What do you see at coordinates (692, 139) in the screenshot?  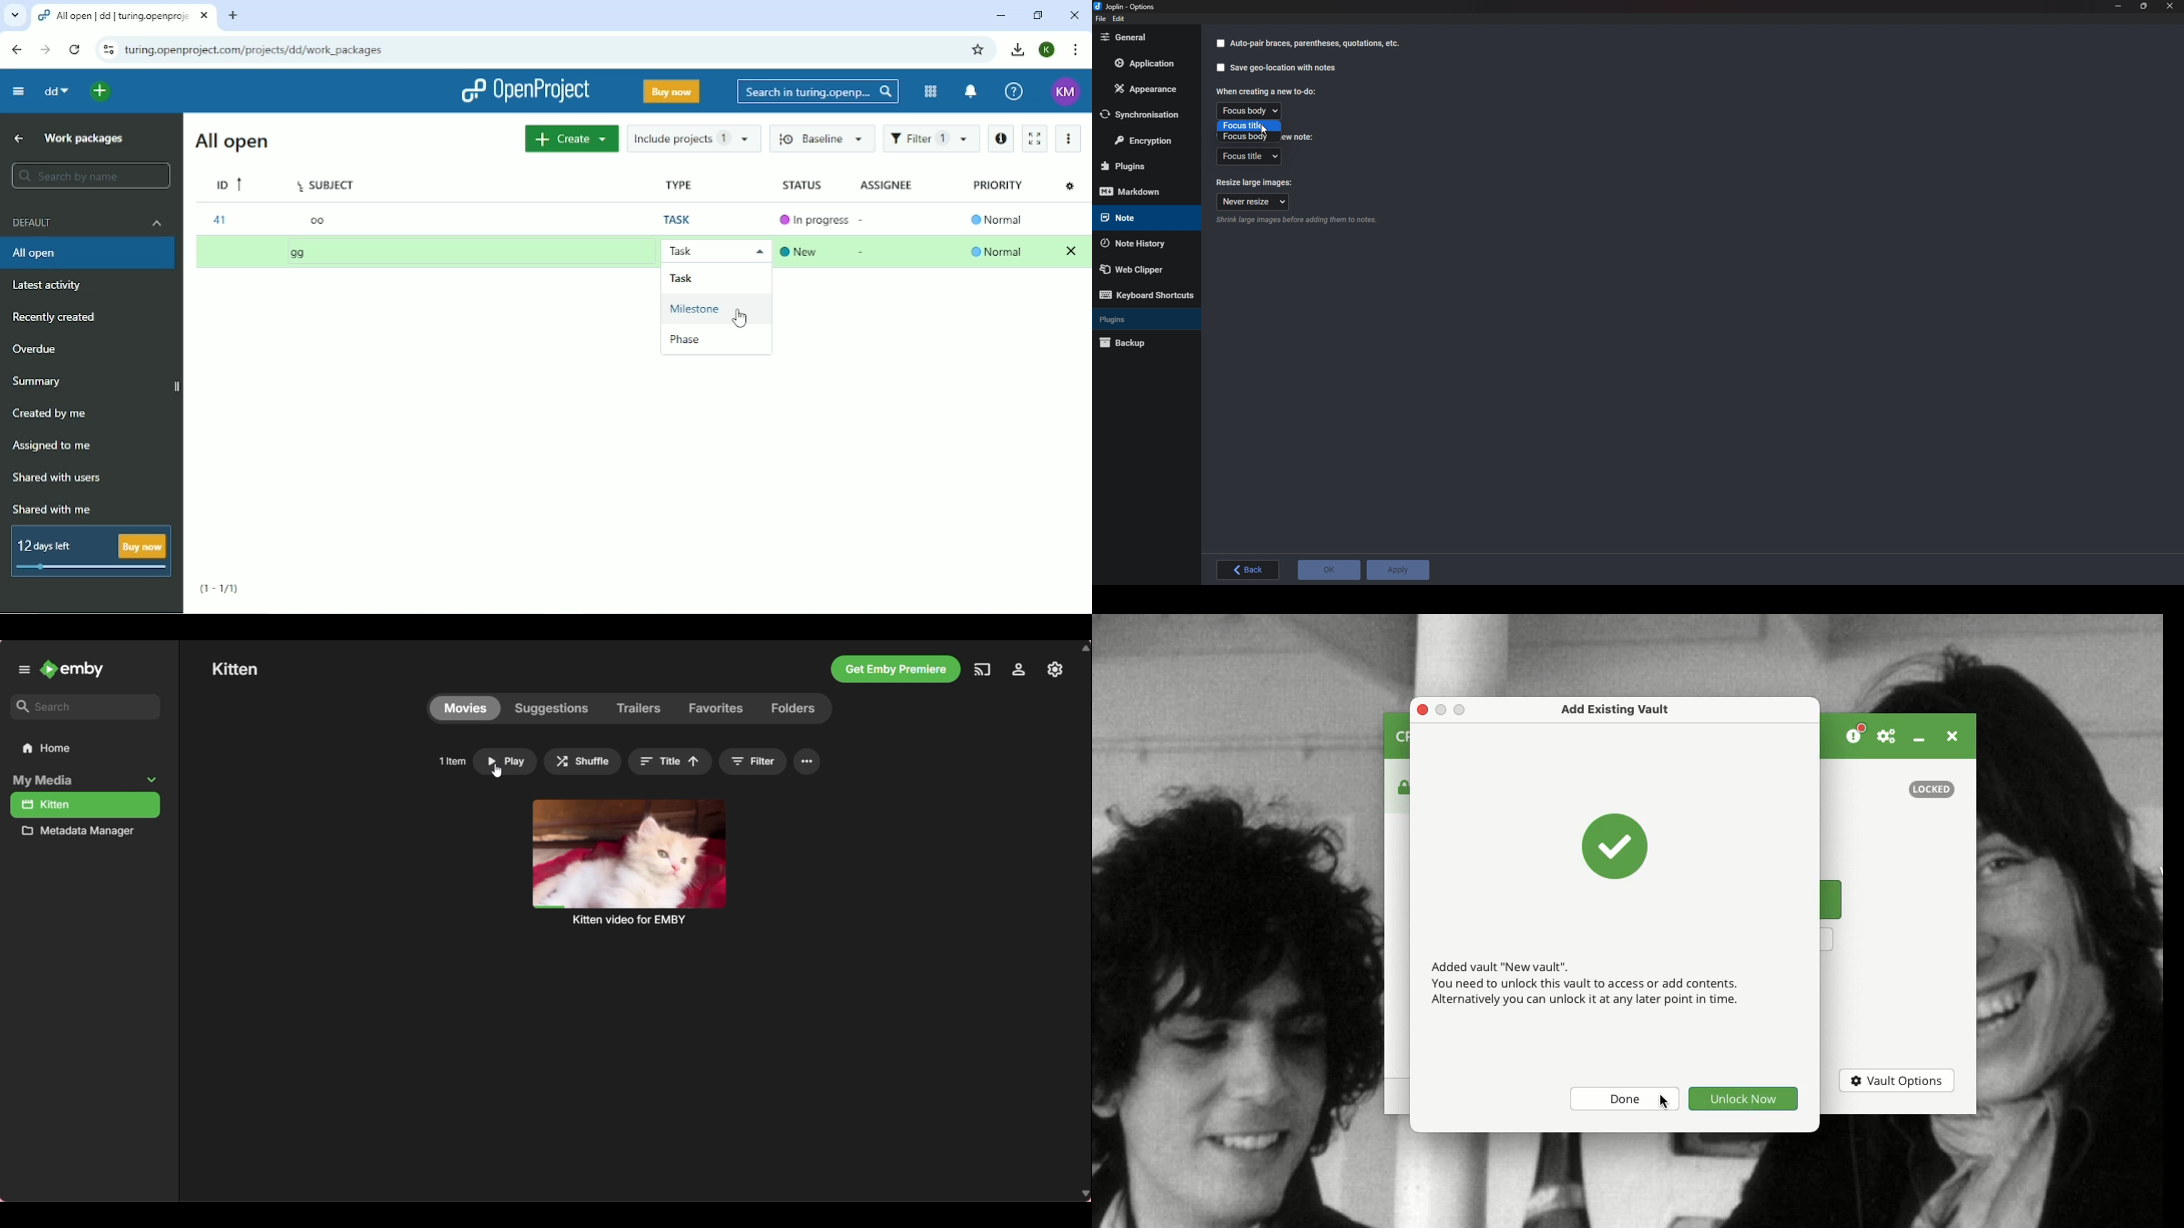 I see `Include projects 1` at bounding box center [692, 139].